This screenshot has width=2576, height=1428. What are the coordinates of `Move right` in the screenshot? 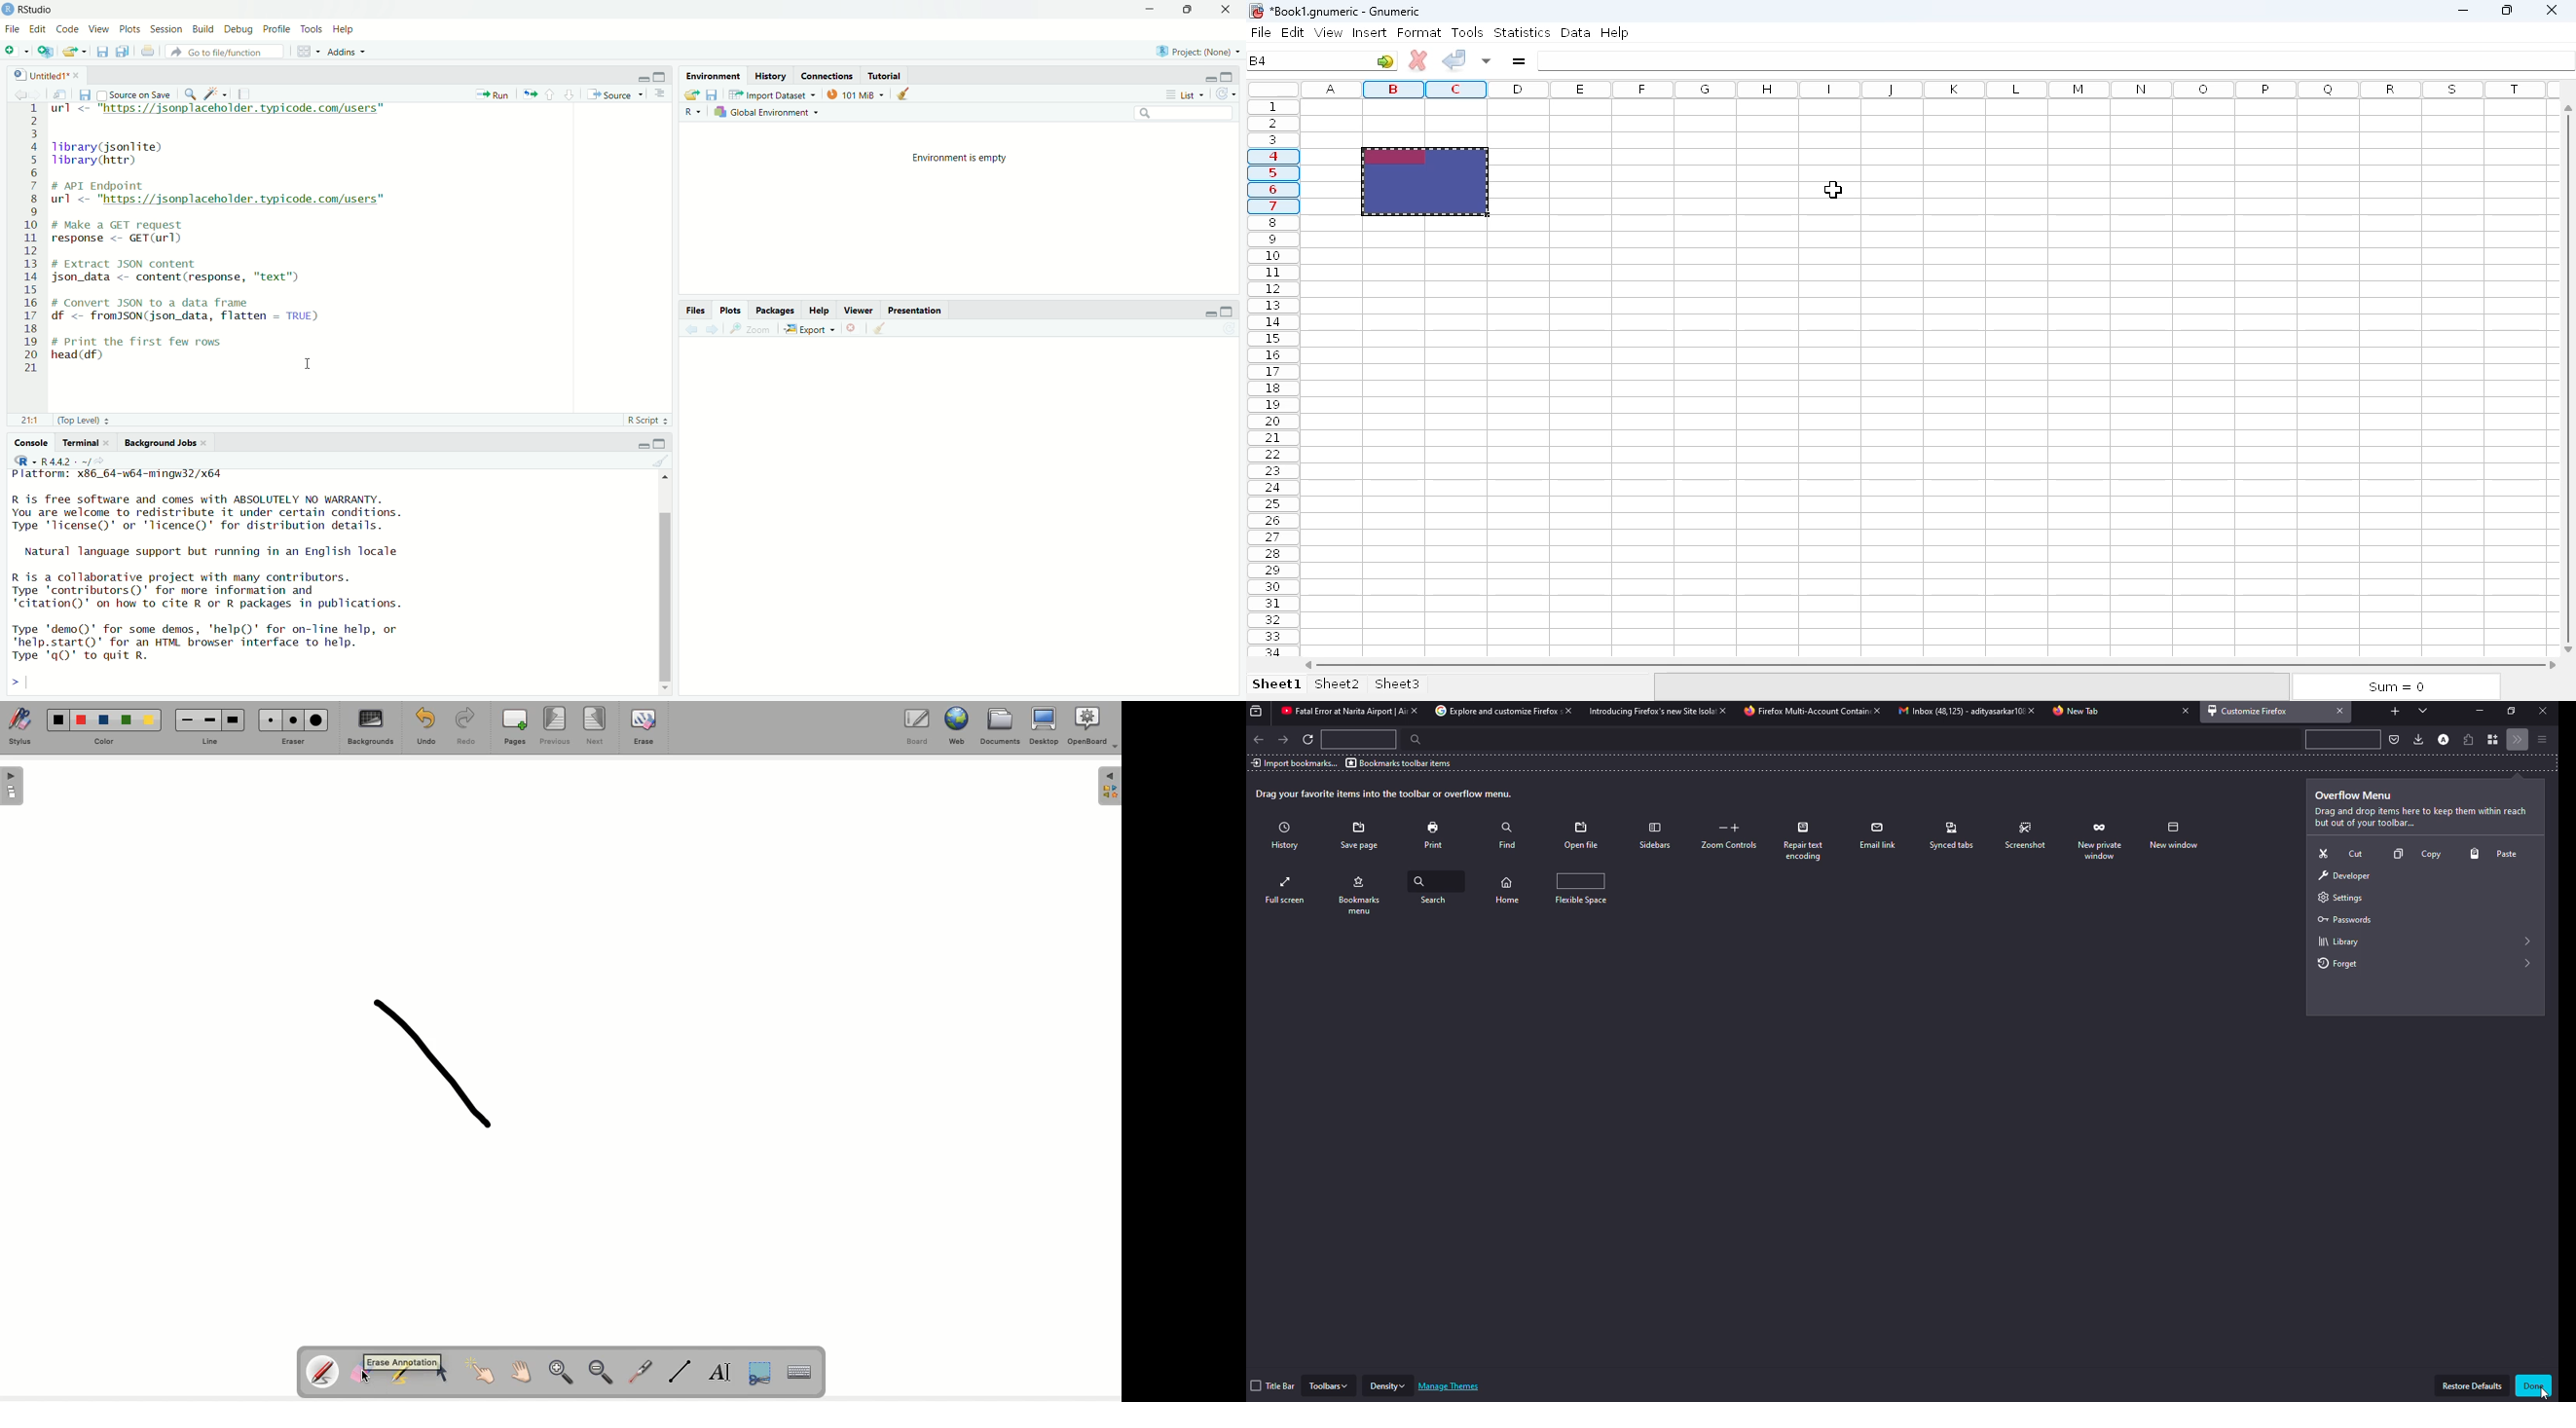 It's located at (21, 683).